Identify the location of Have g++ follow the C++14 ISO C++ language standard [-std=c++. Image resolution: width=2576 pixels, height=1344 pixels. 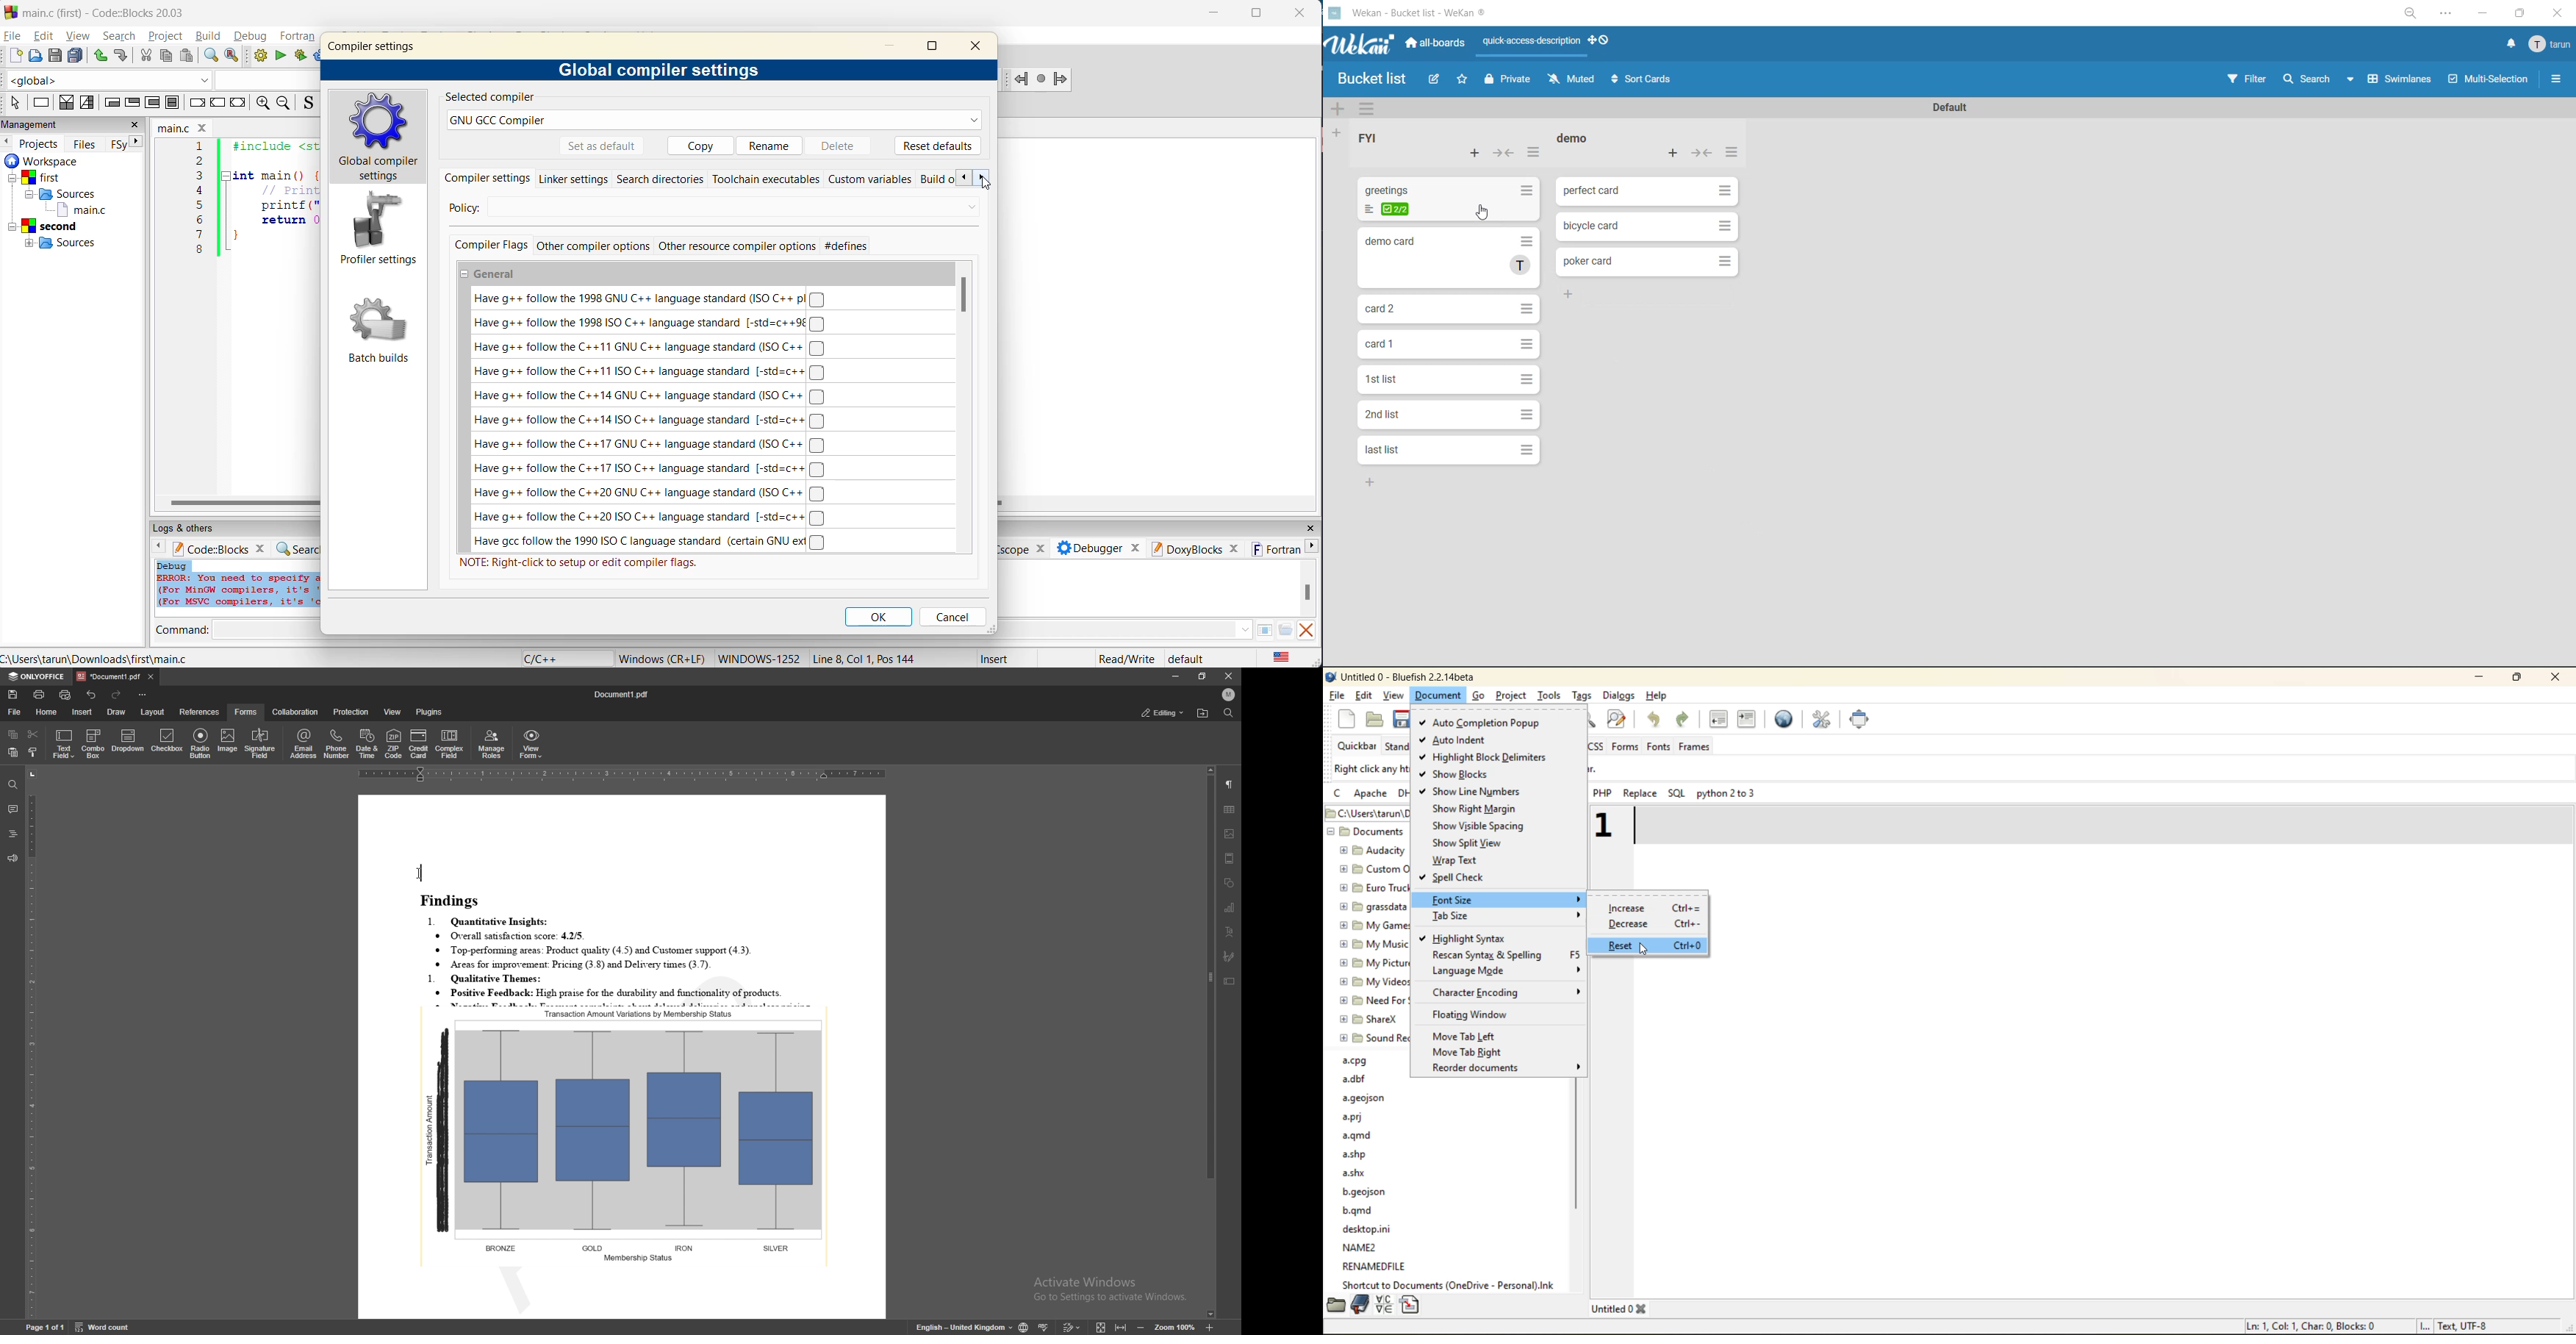
(650, 420).